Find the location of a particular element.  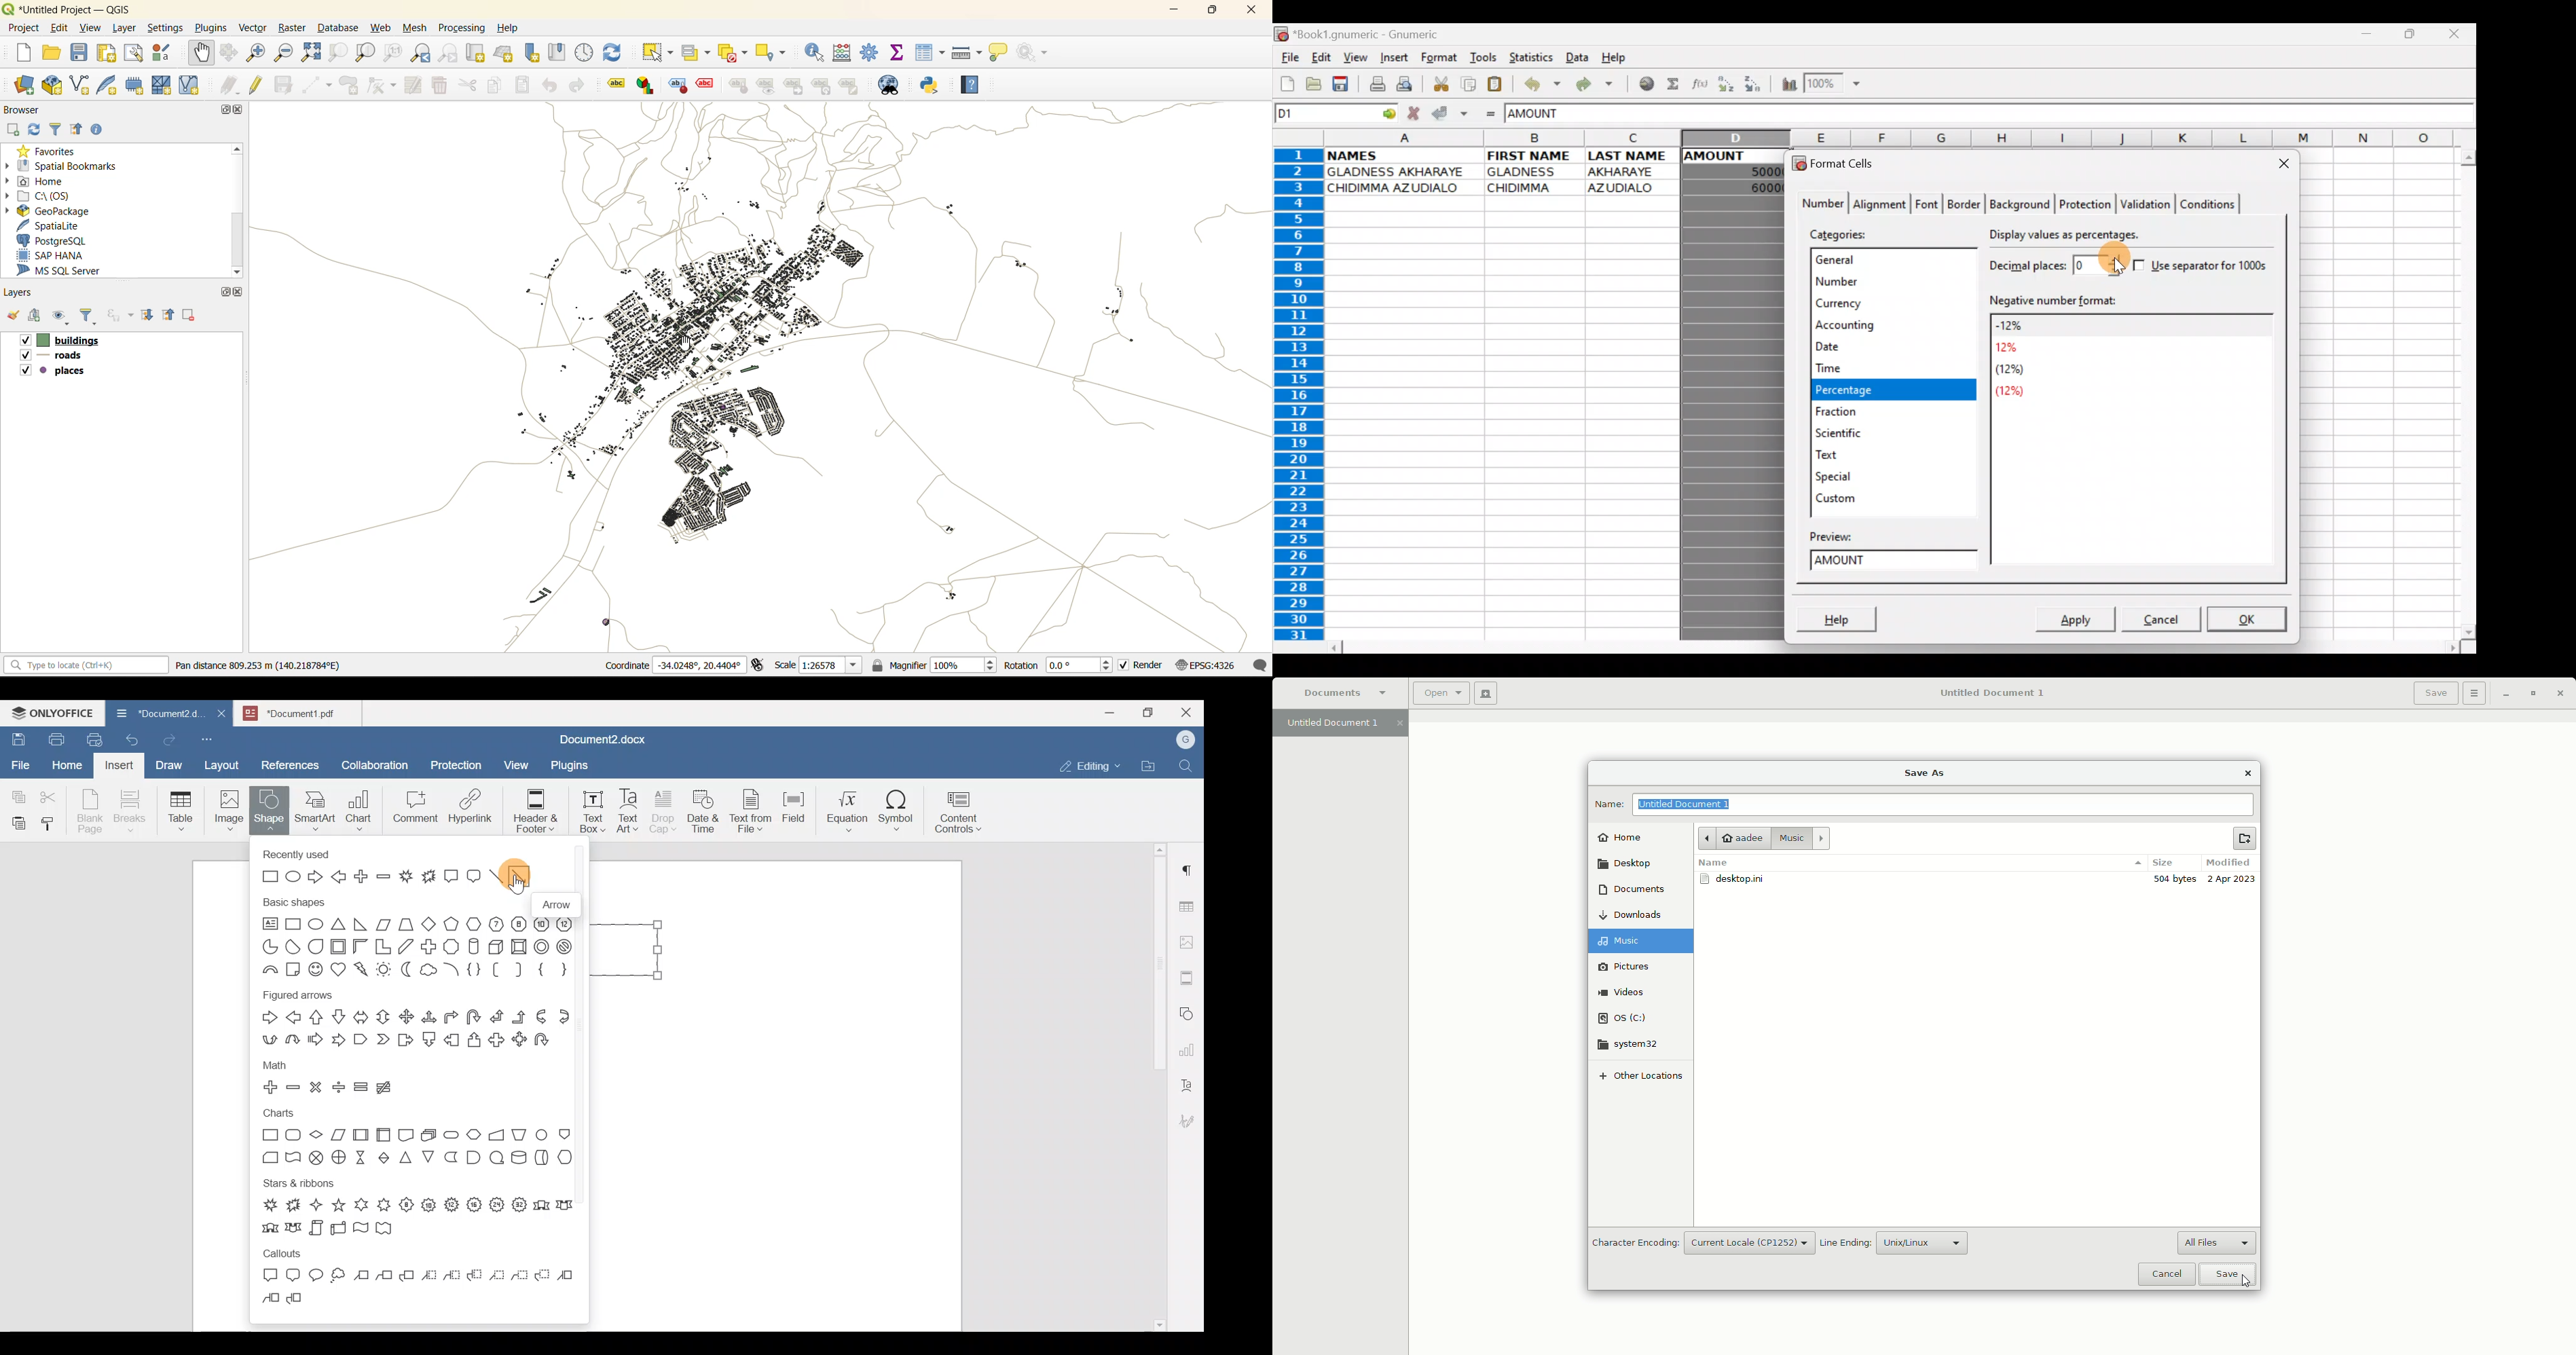

Scroll bar is located at coordinates (2463, 391).